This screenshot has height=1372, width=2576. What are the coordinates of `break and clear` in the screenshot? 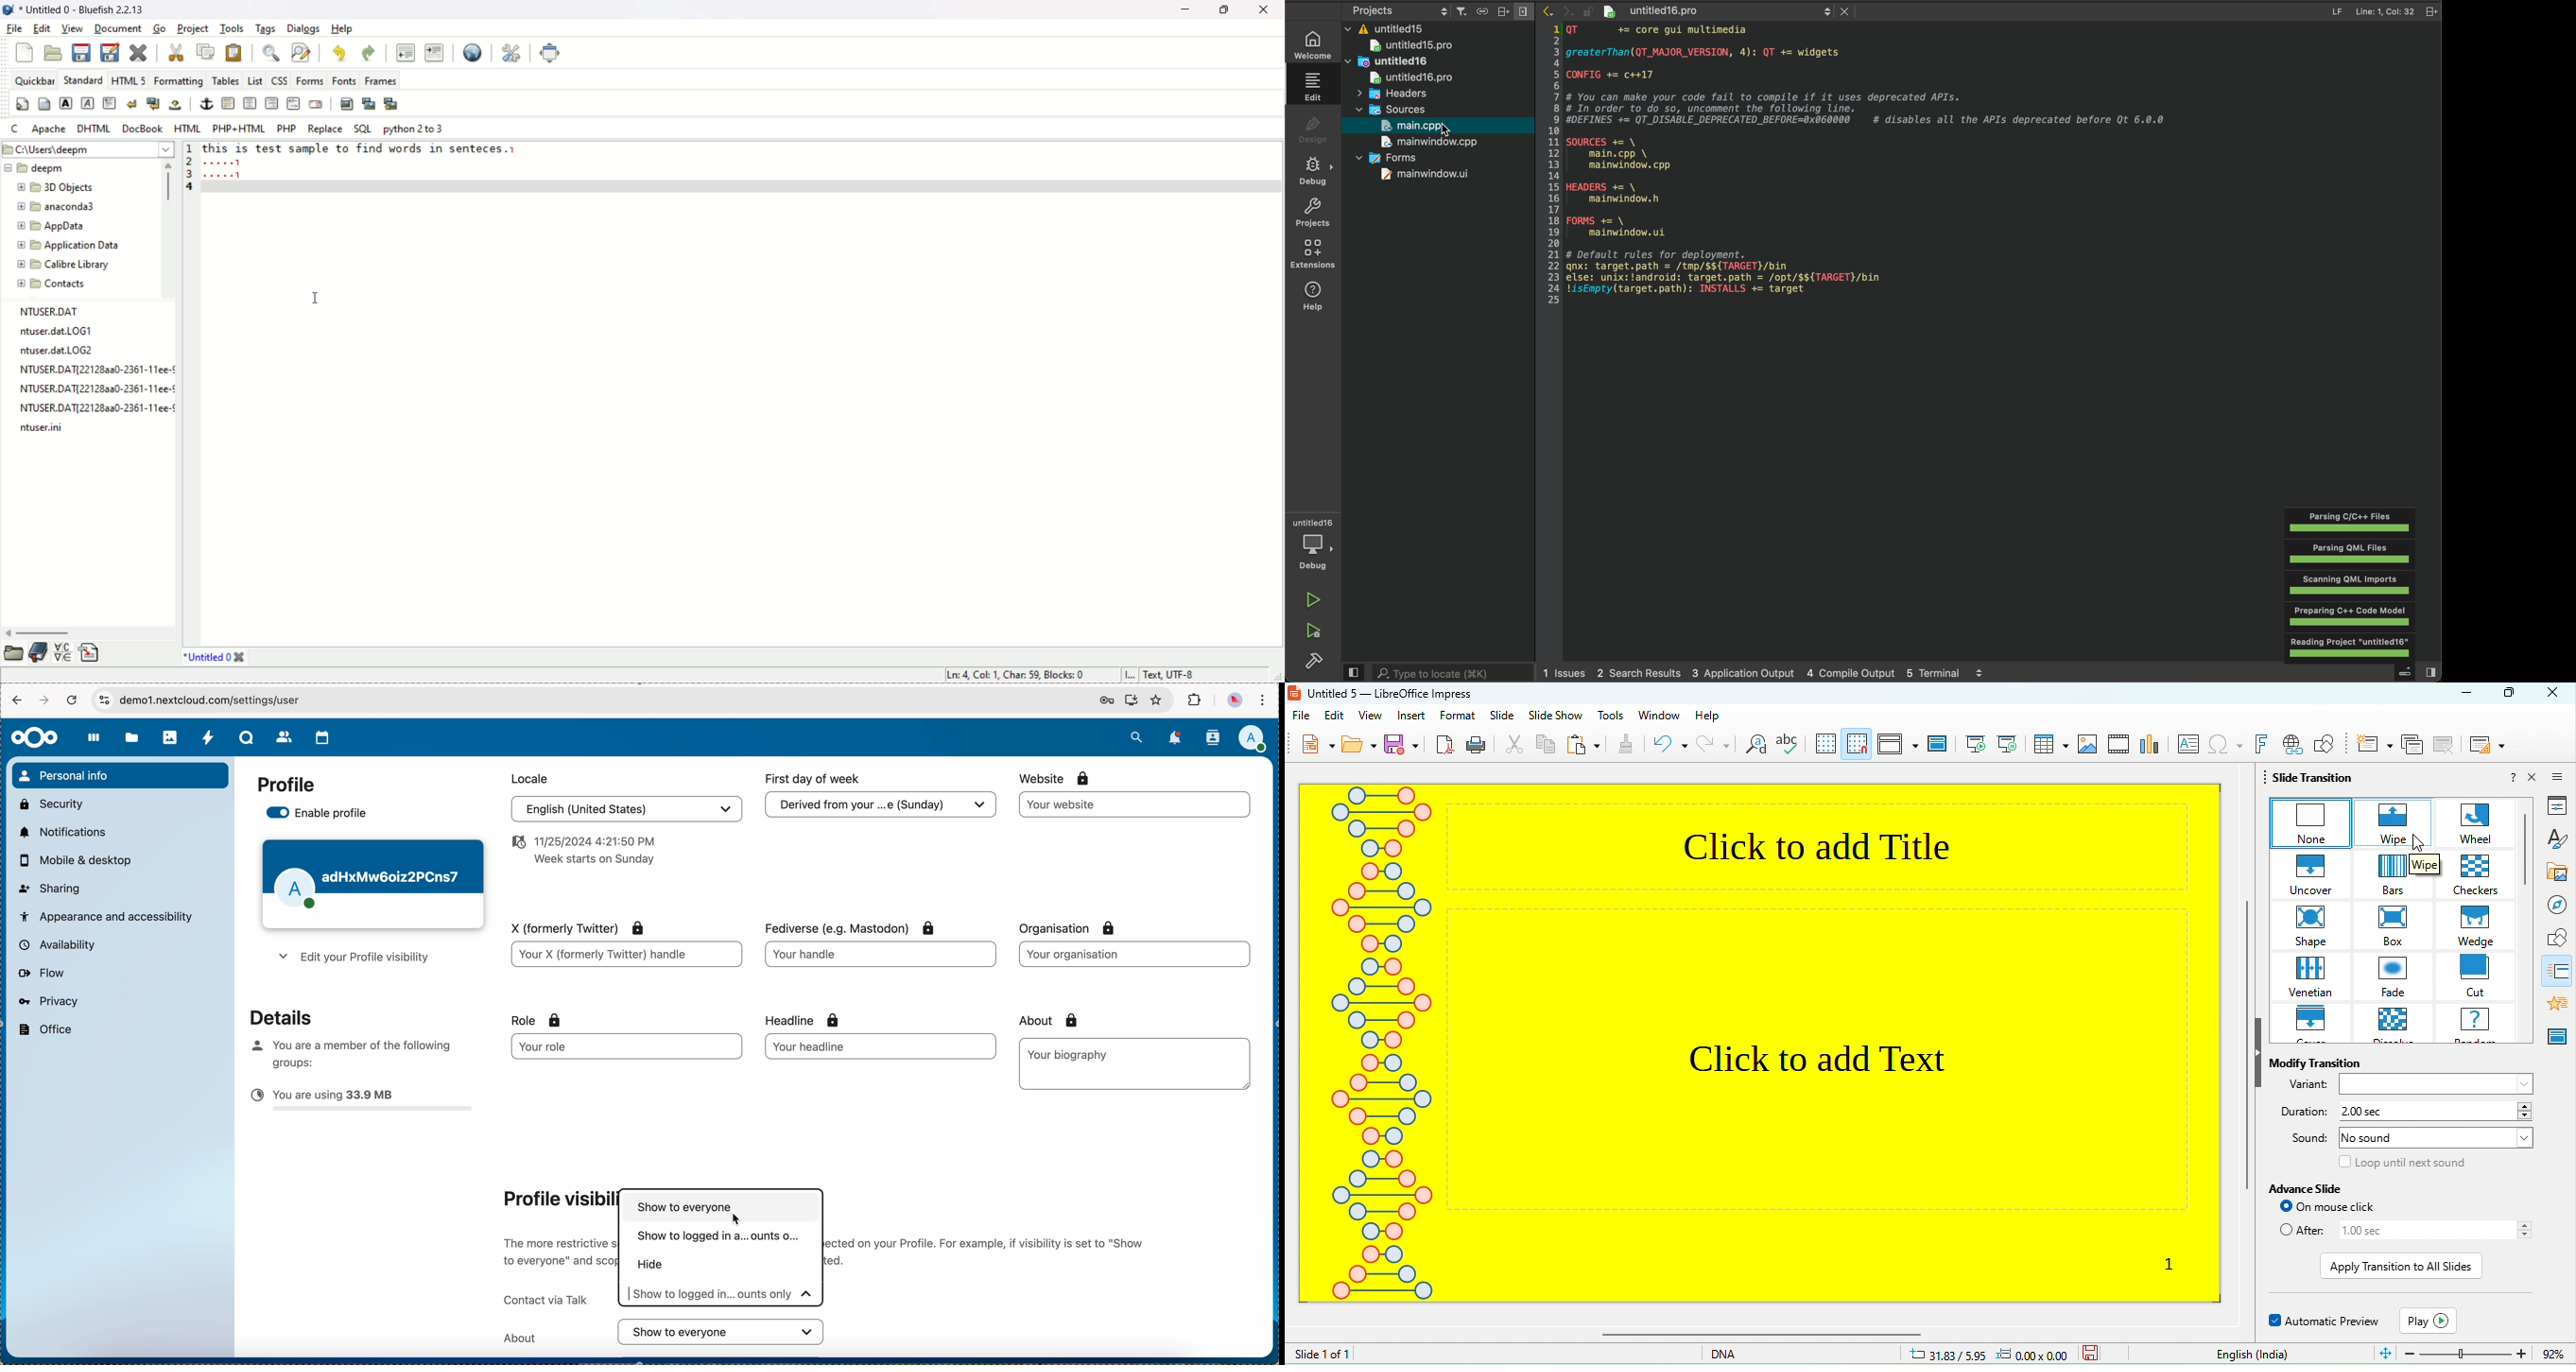 It's located at (153, 104).